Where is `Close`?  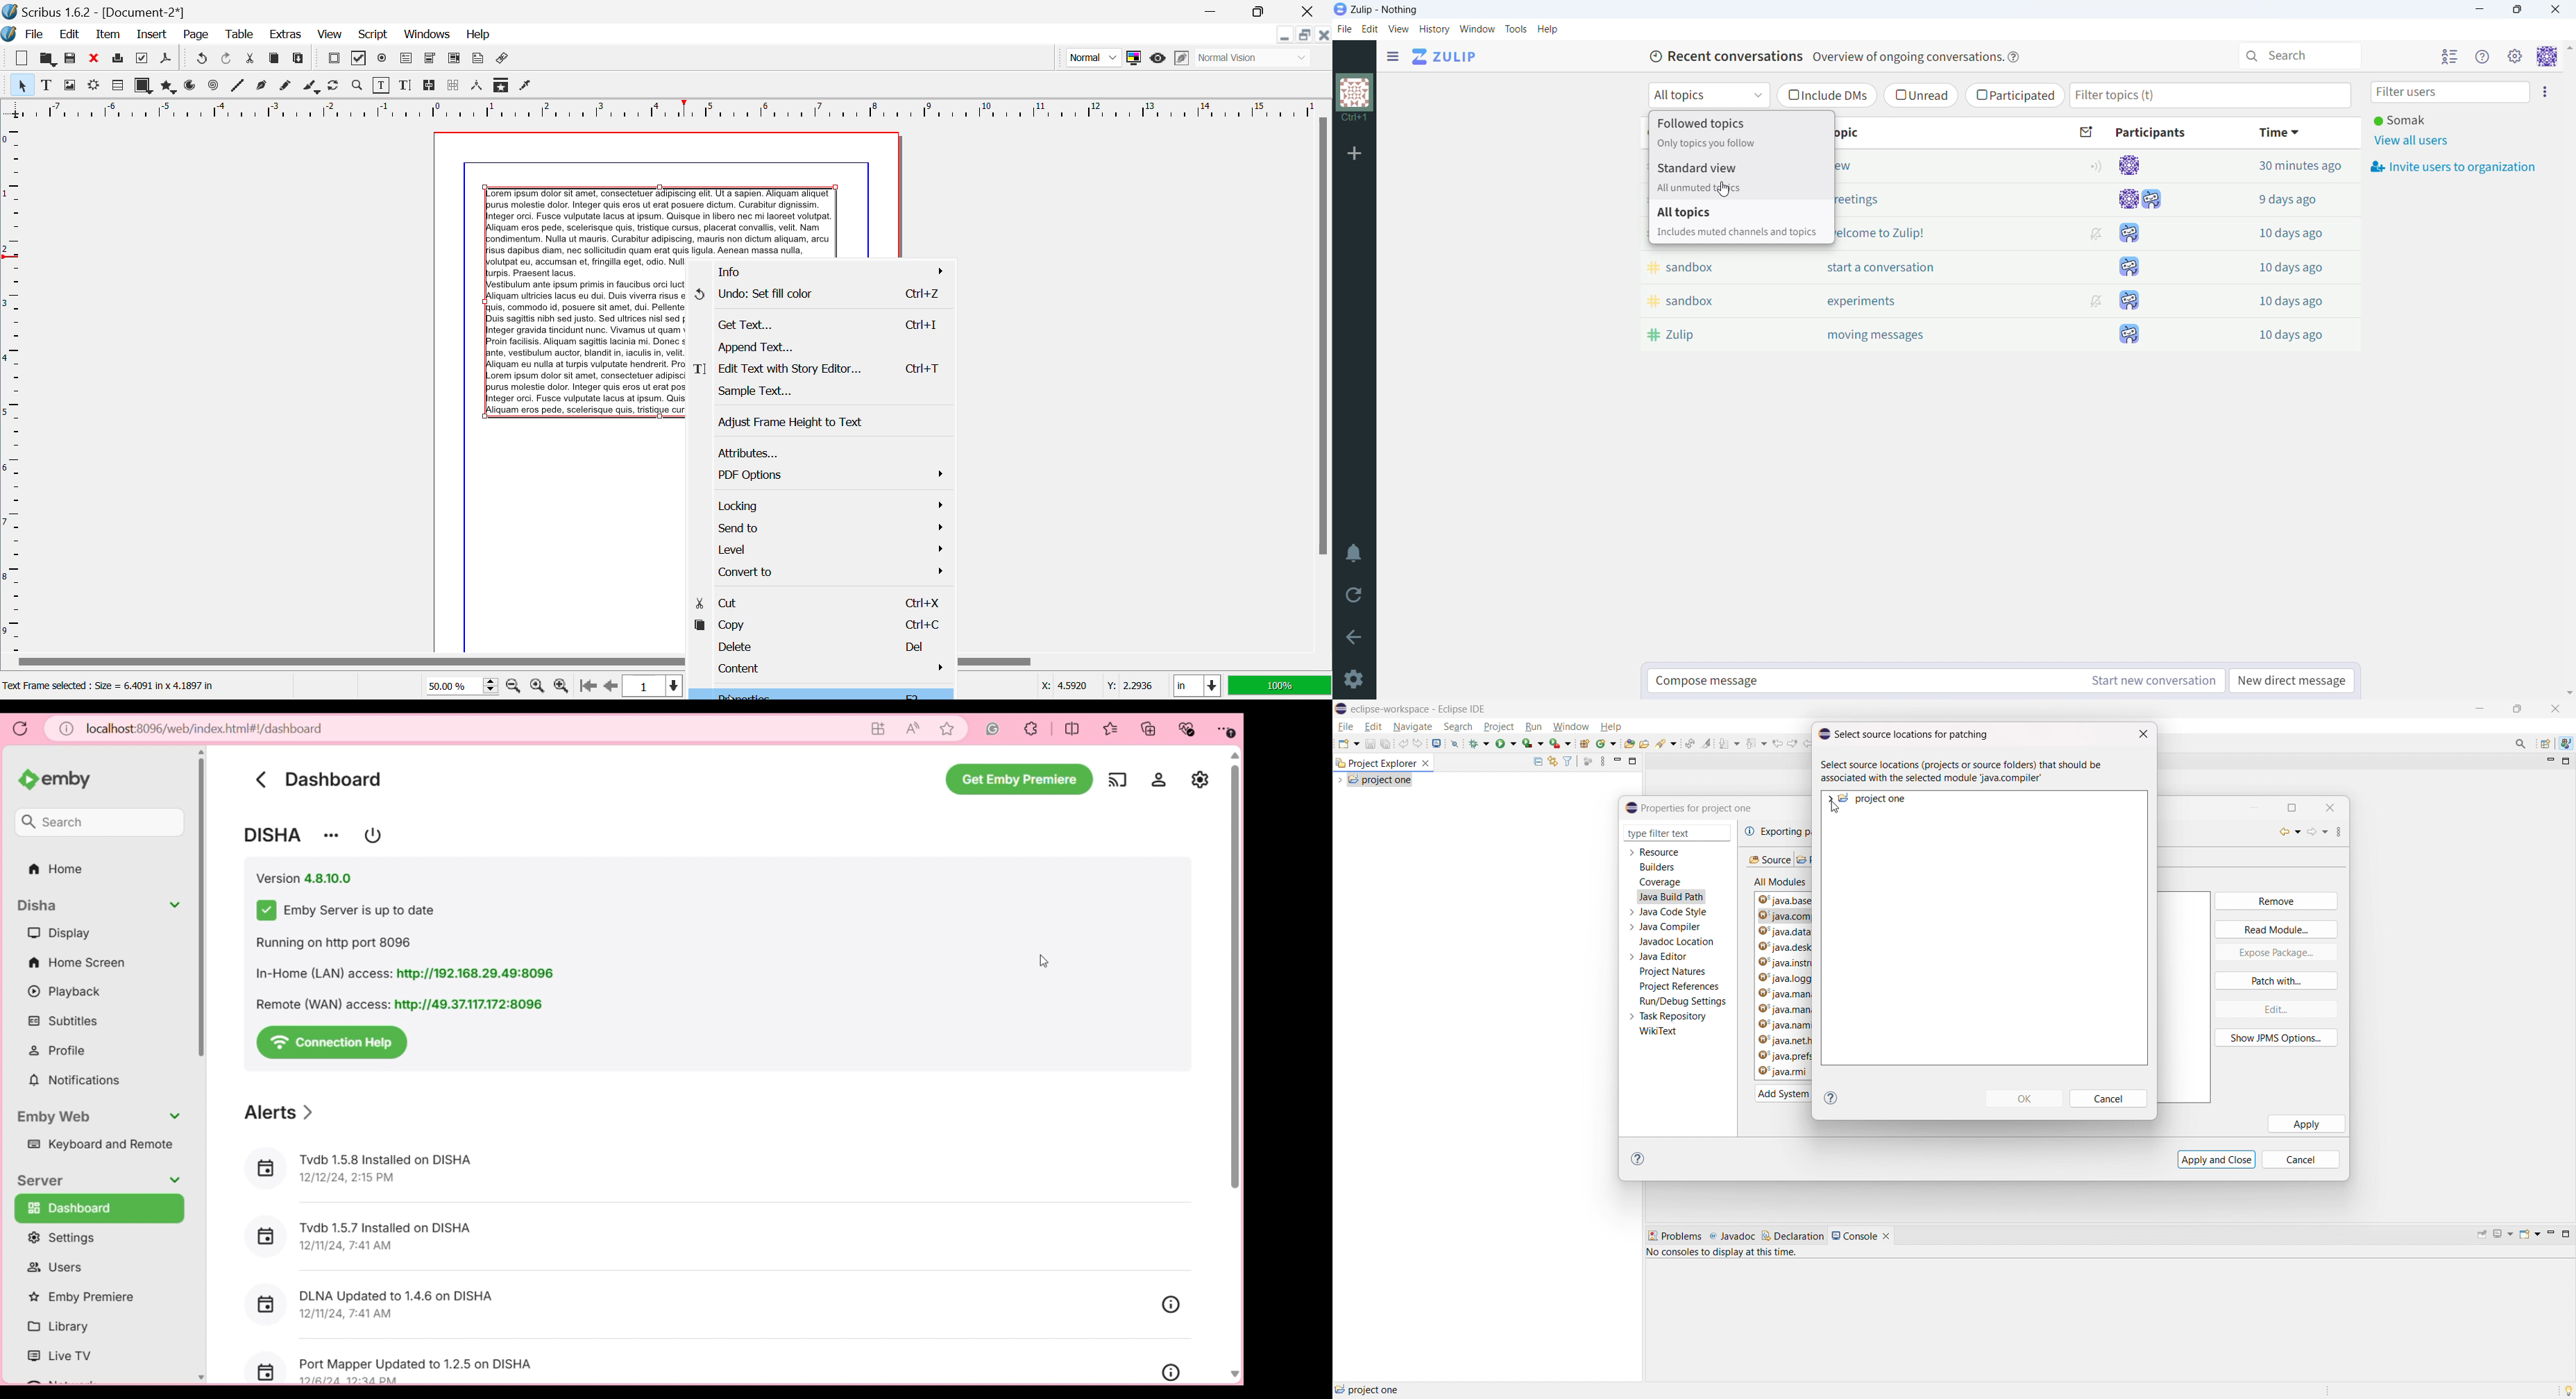
Close is located at coordinates (1311, 11).